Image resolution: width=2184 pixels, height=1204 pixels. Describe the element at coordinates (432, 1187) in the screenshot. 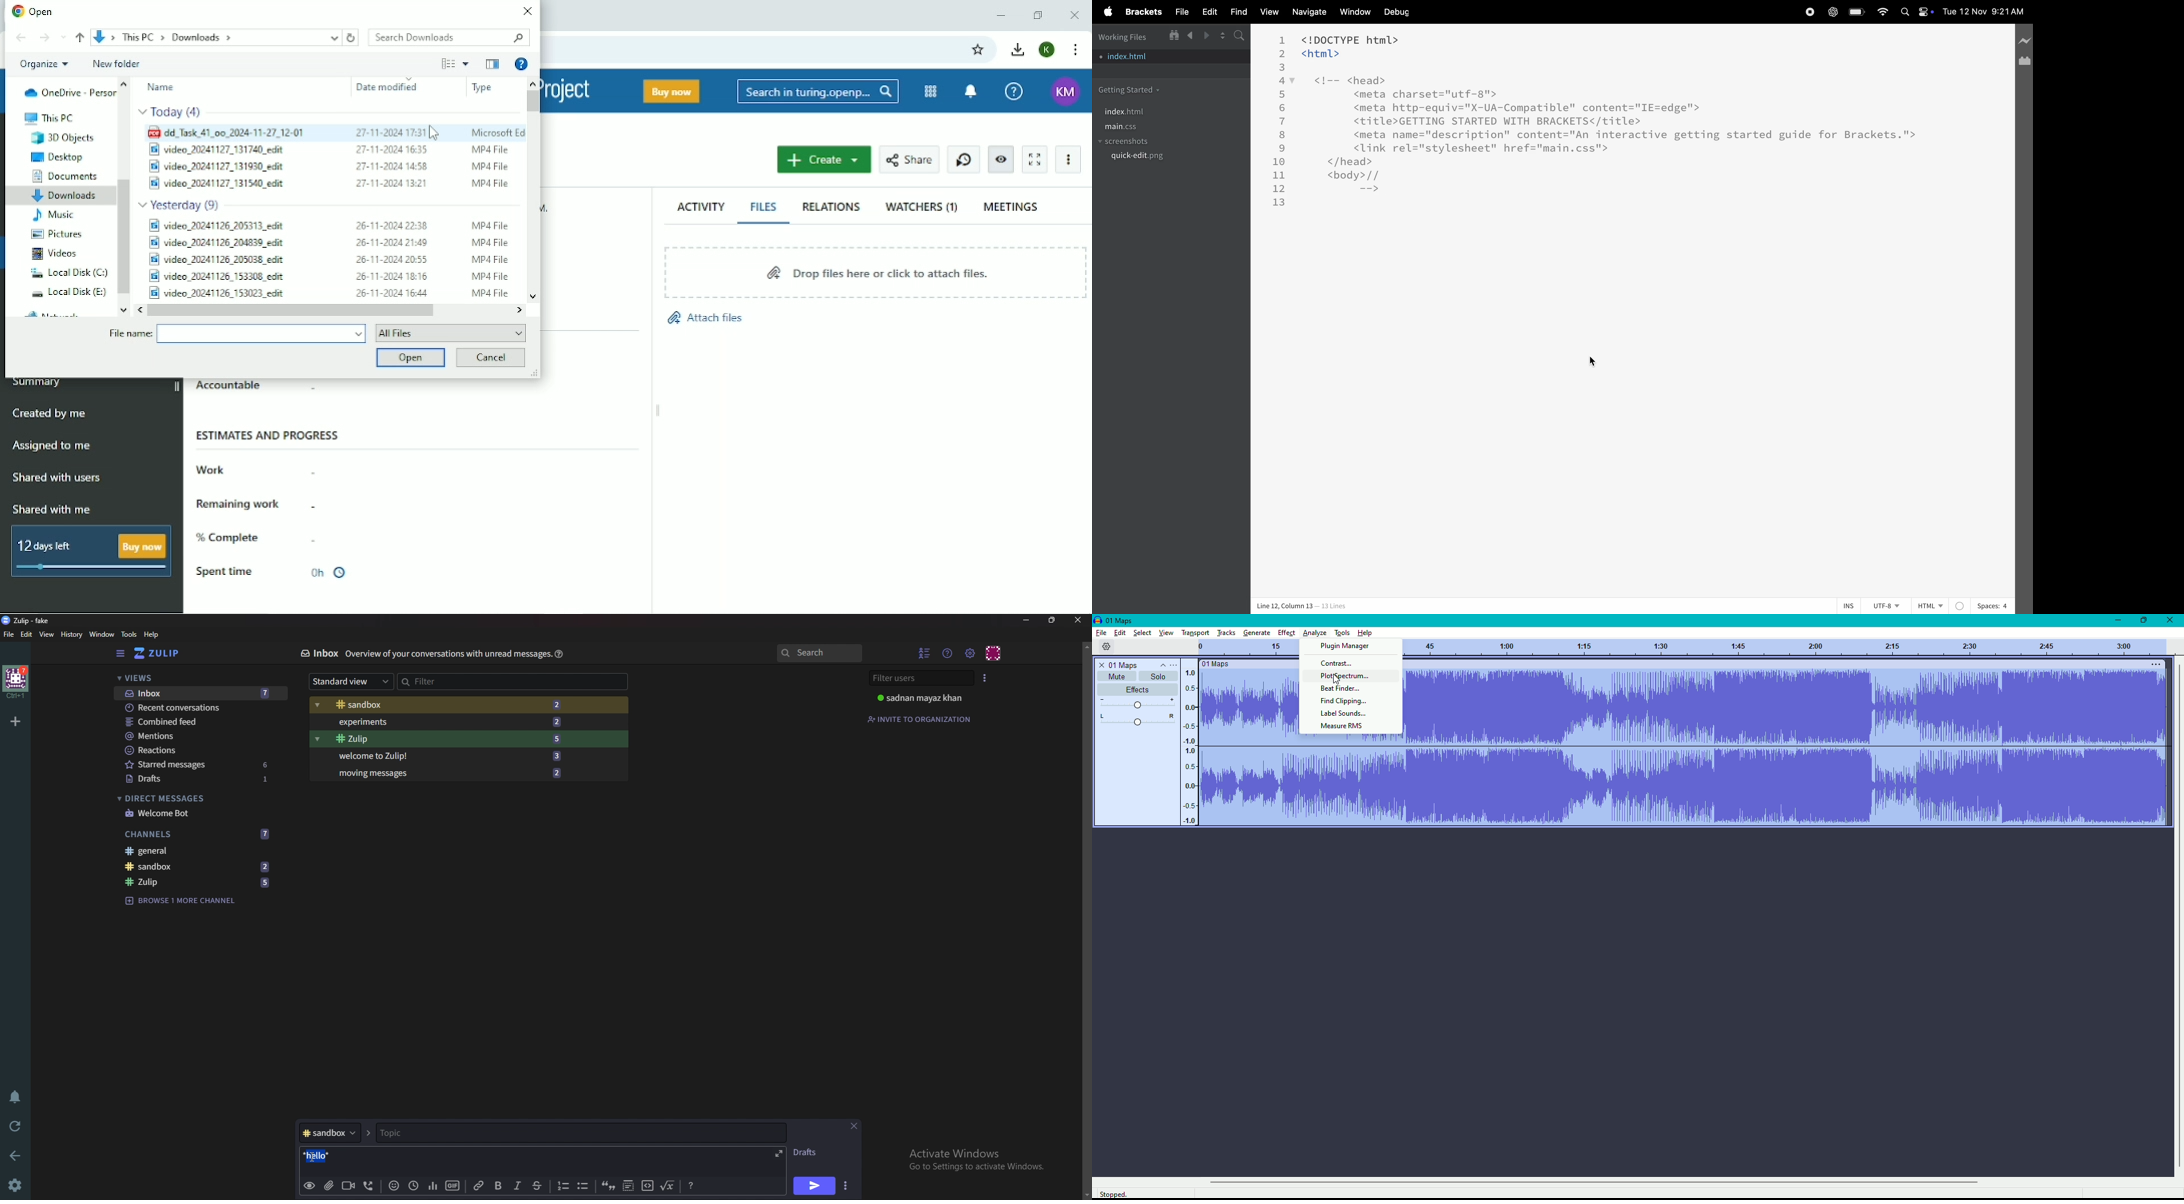

I see `Poll` at that location.